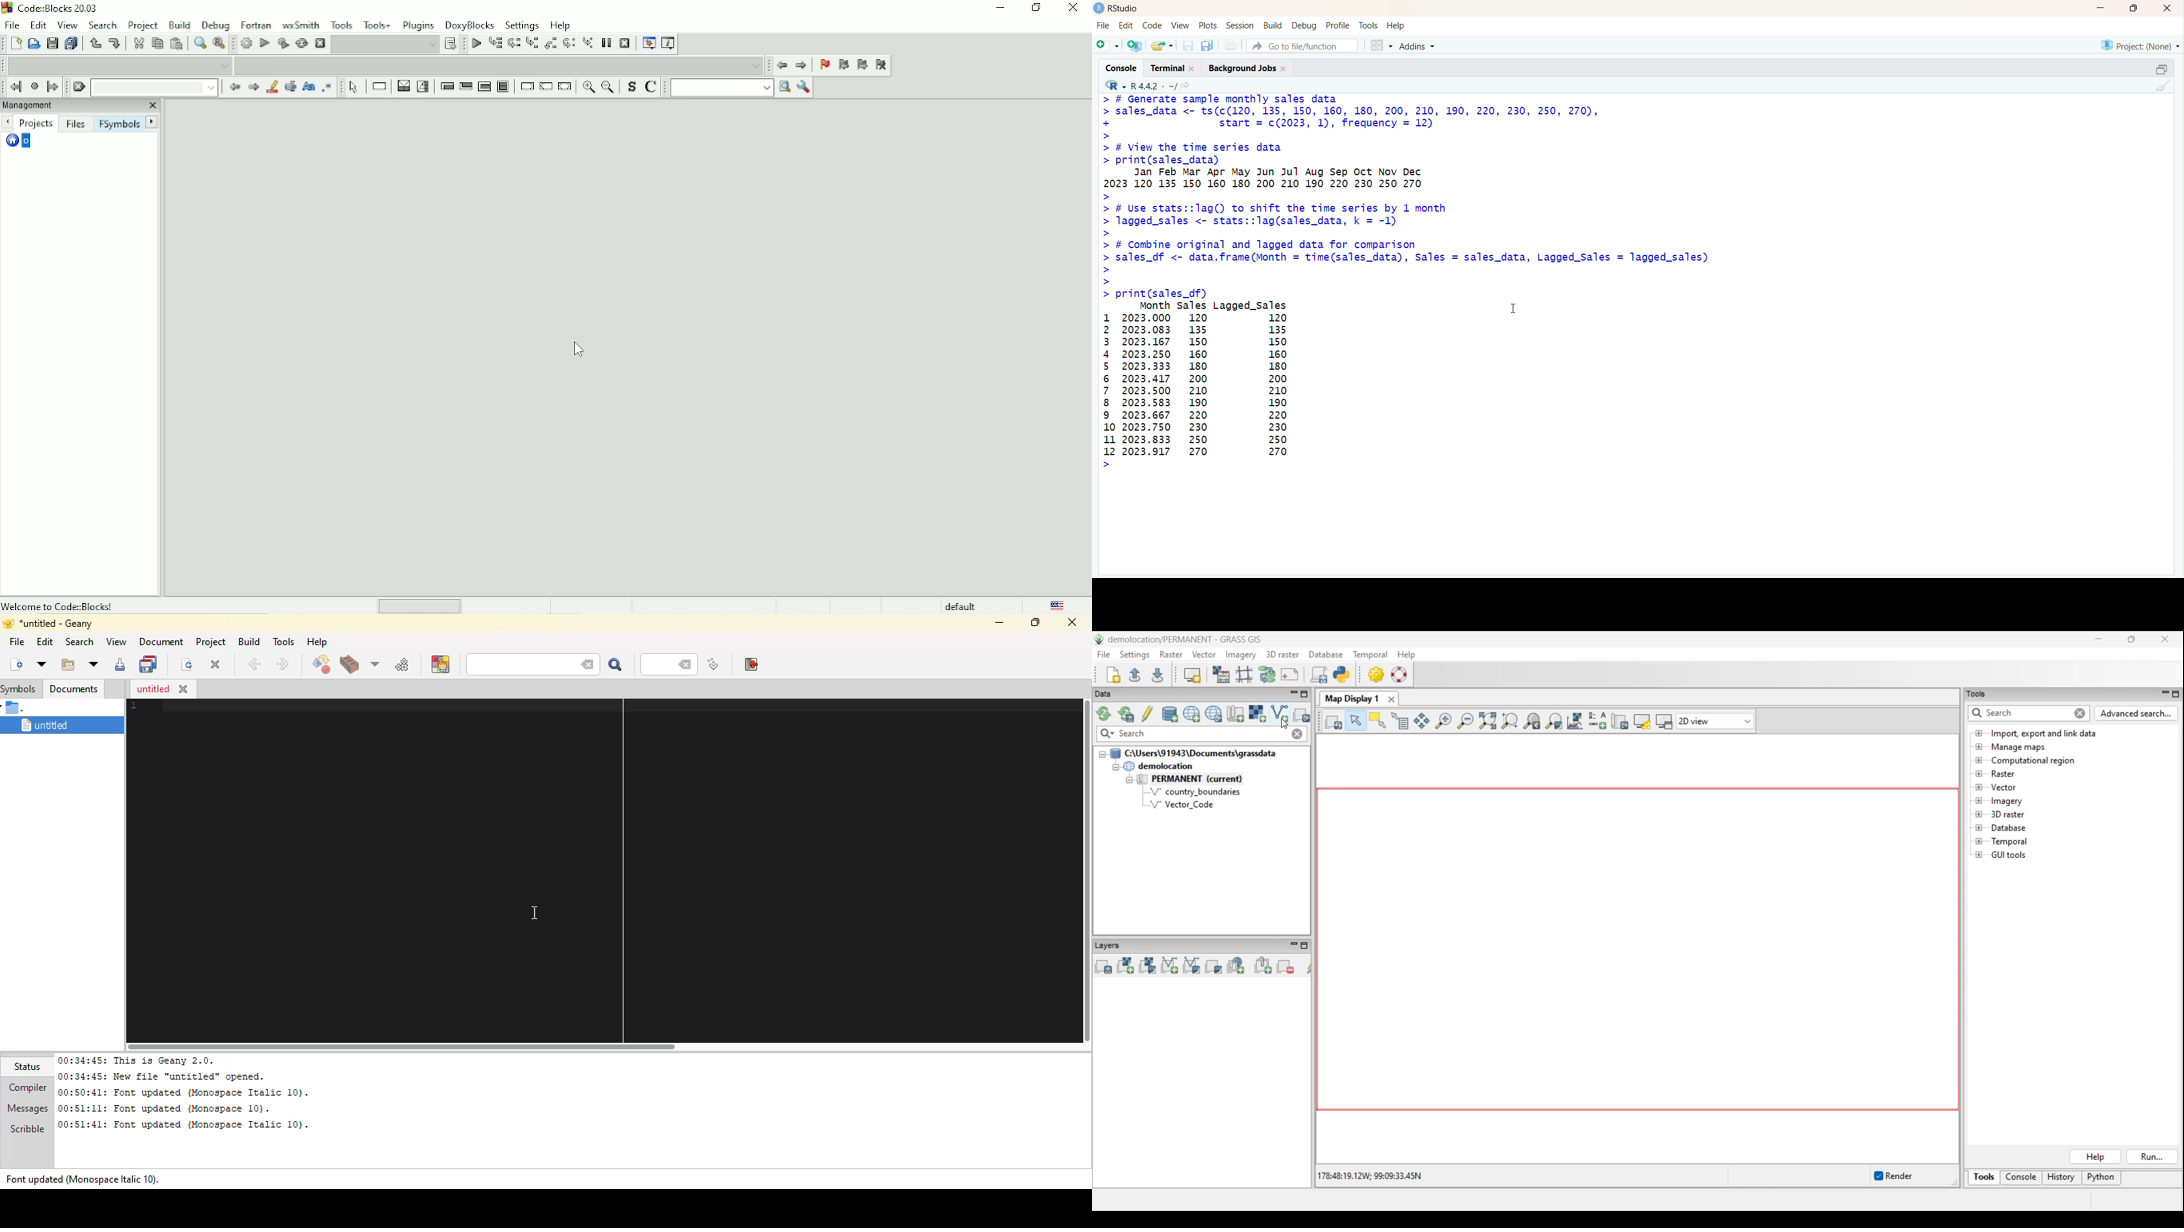 The width and height of the screenshot is (2184, 1232). Describe the element at coordinates (803, 87) in the screenshot. I see `Show options window` at that location.